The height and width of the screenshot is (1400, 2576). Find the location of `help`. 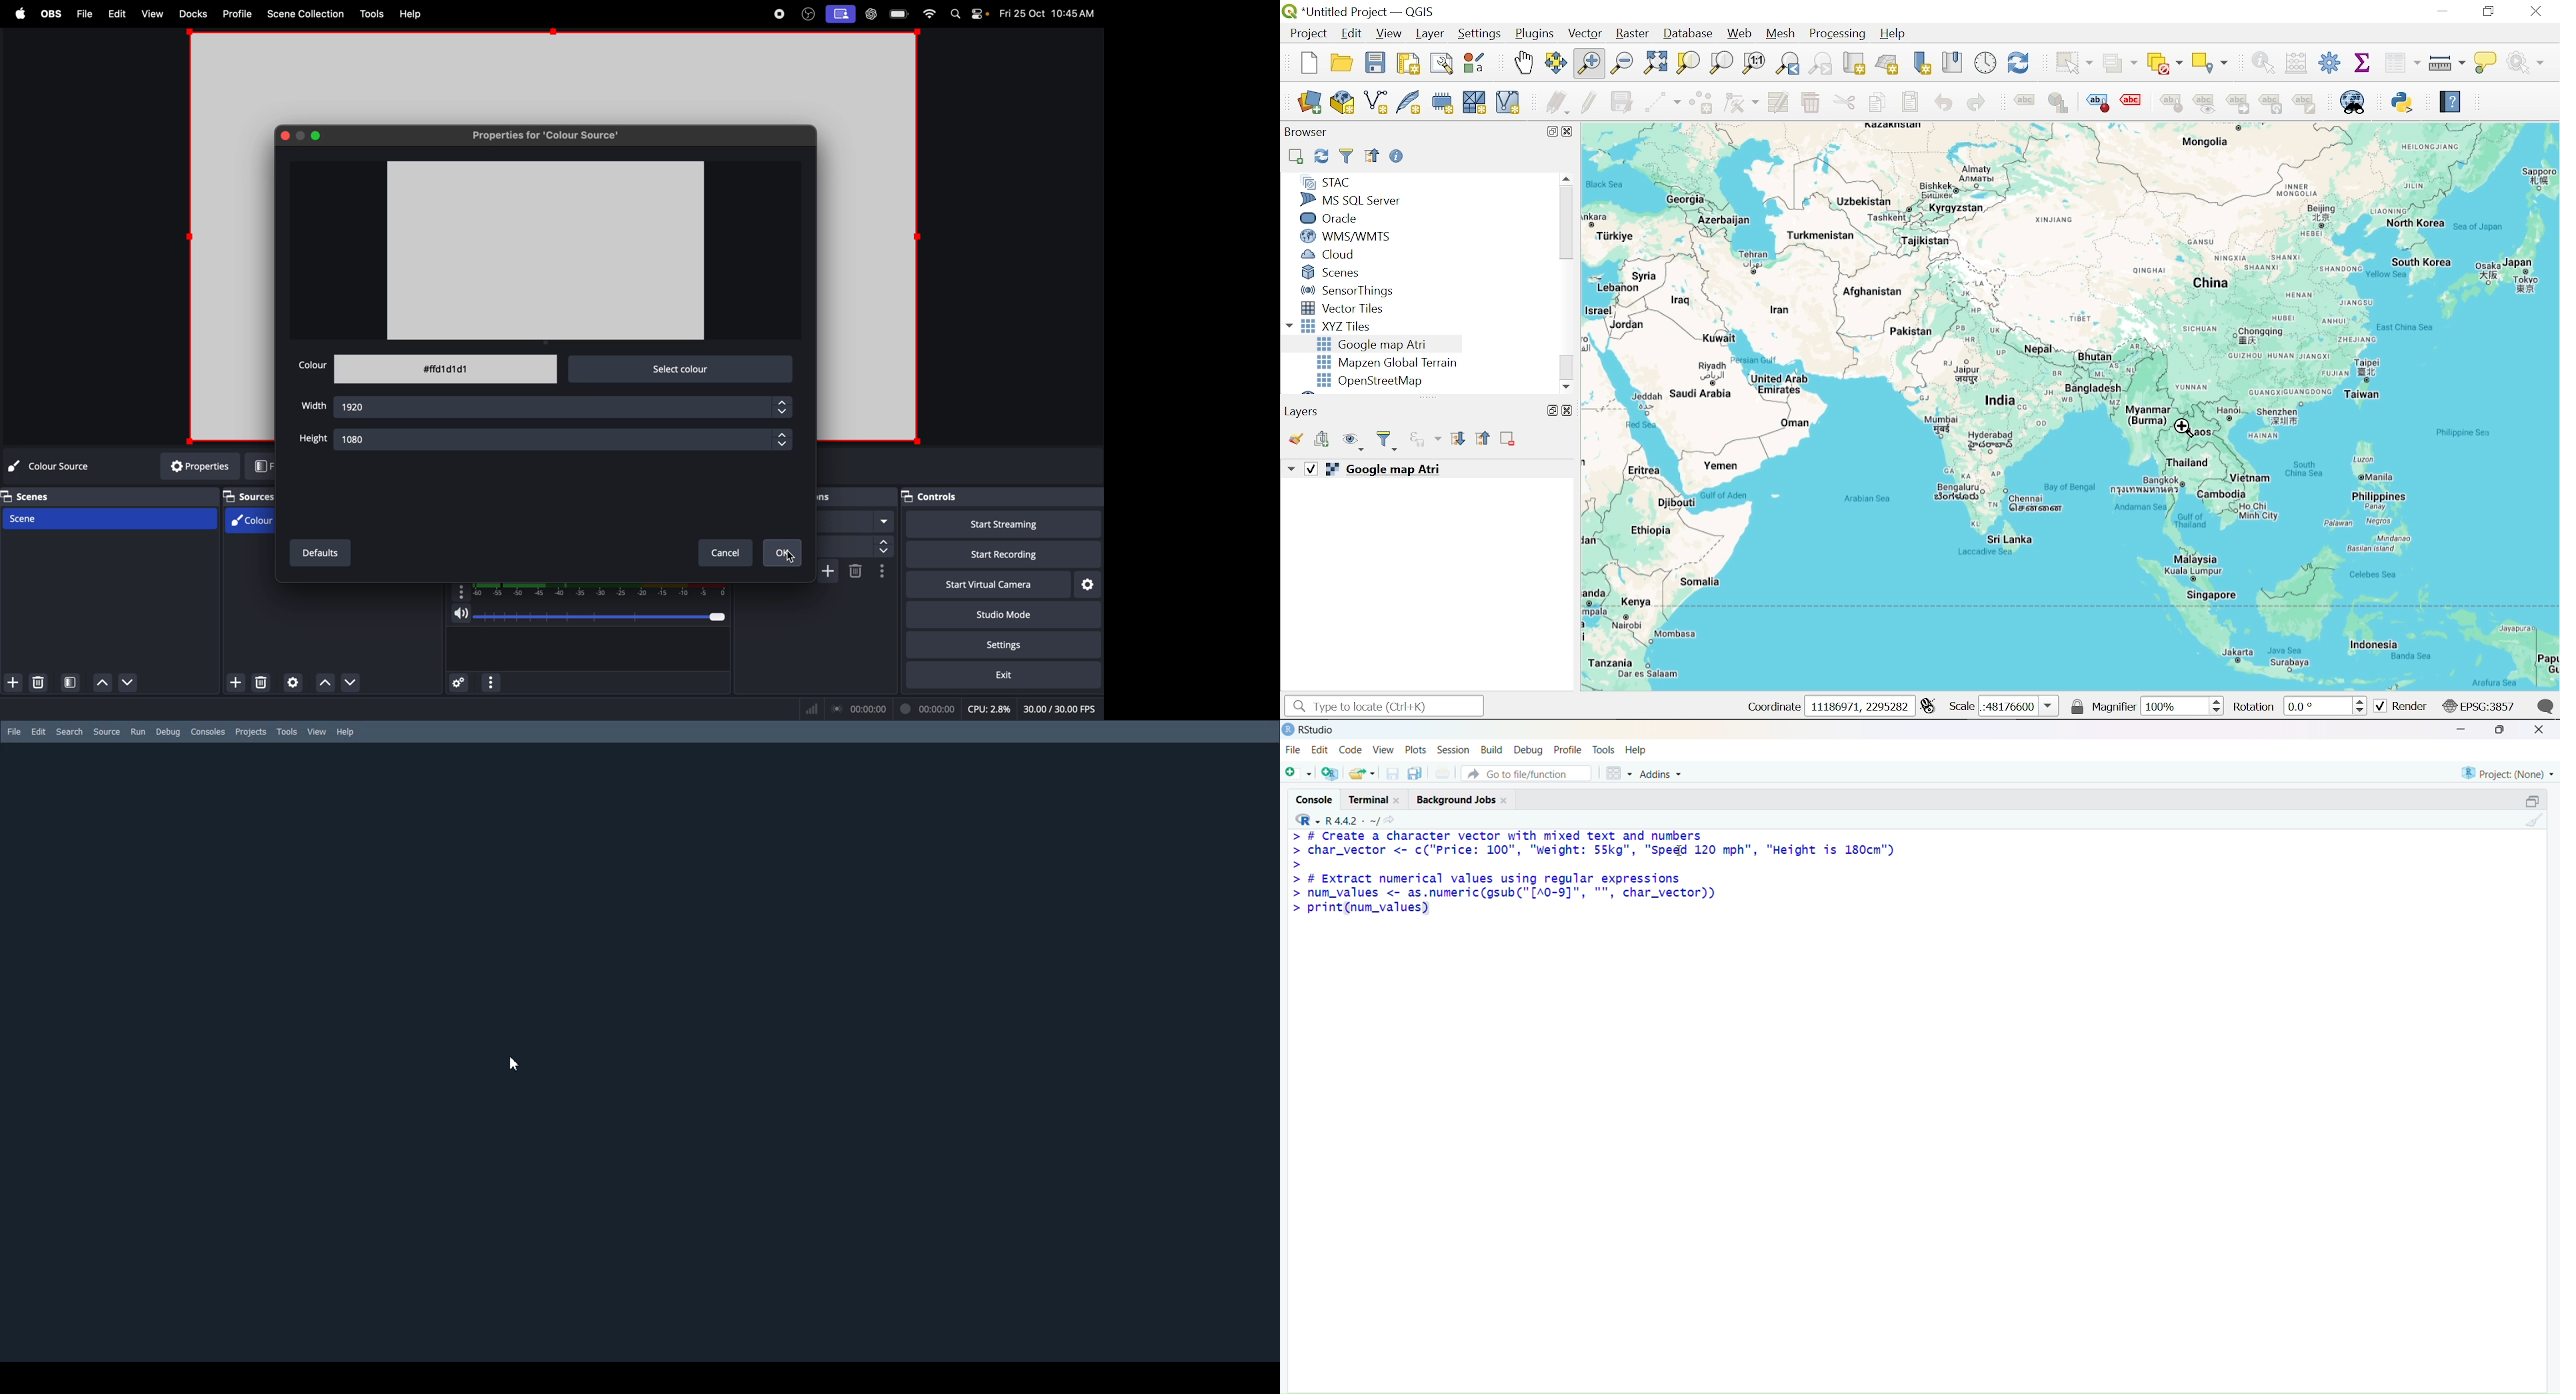

help is located at coordinates (414, 15).